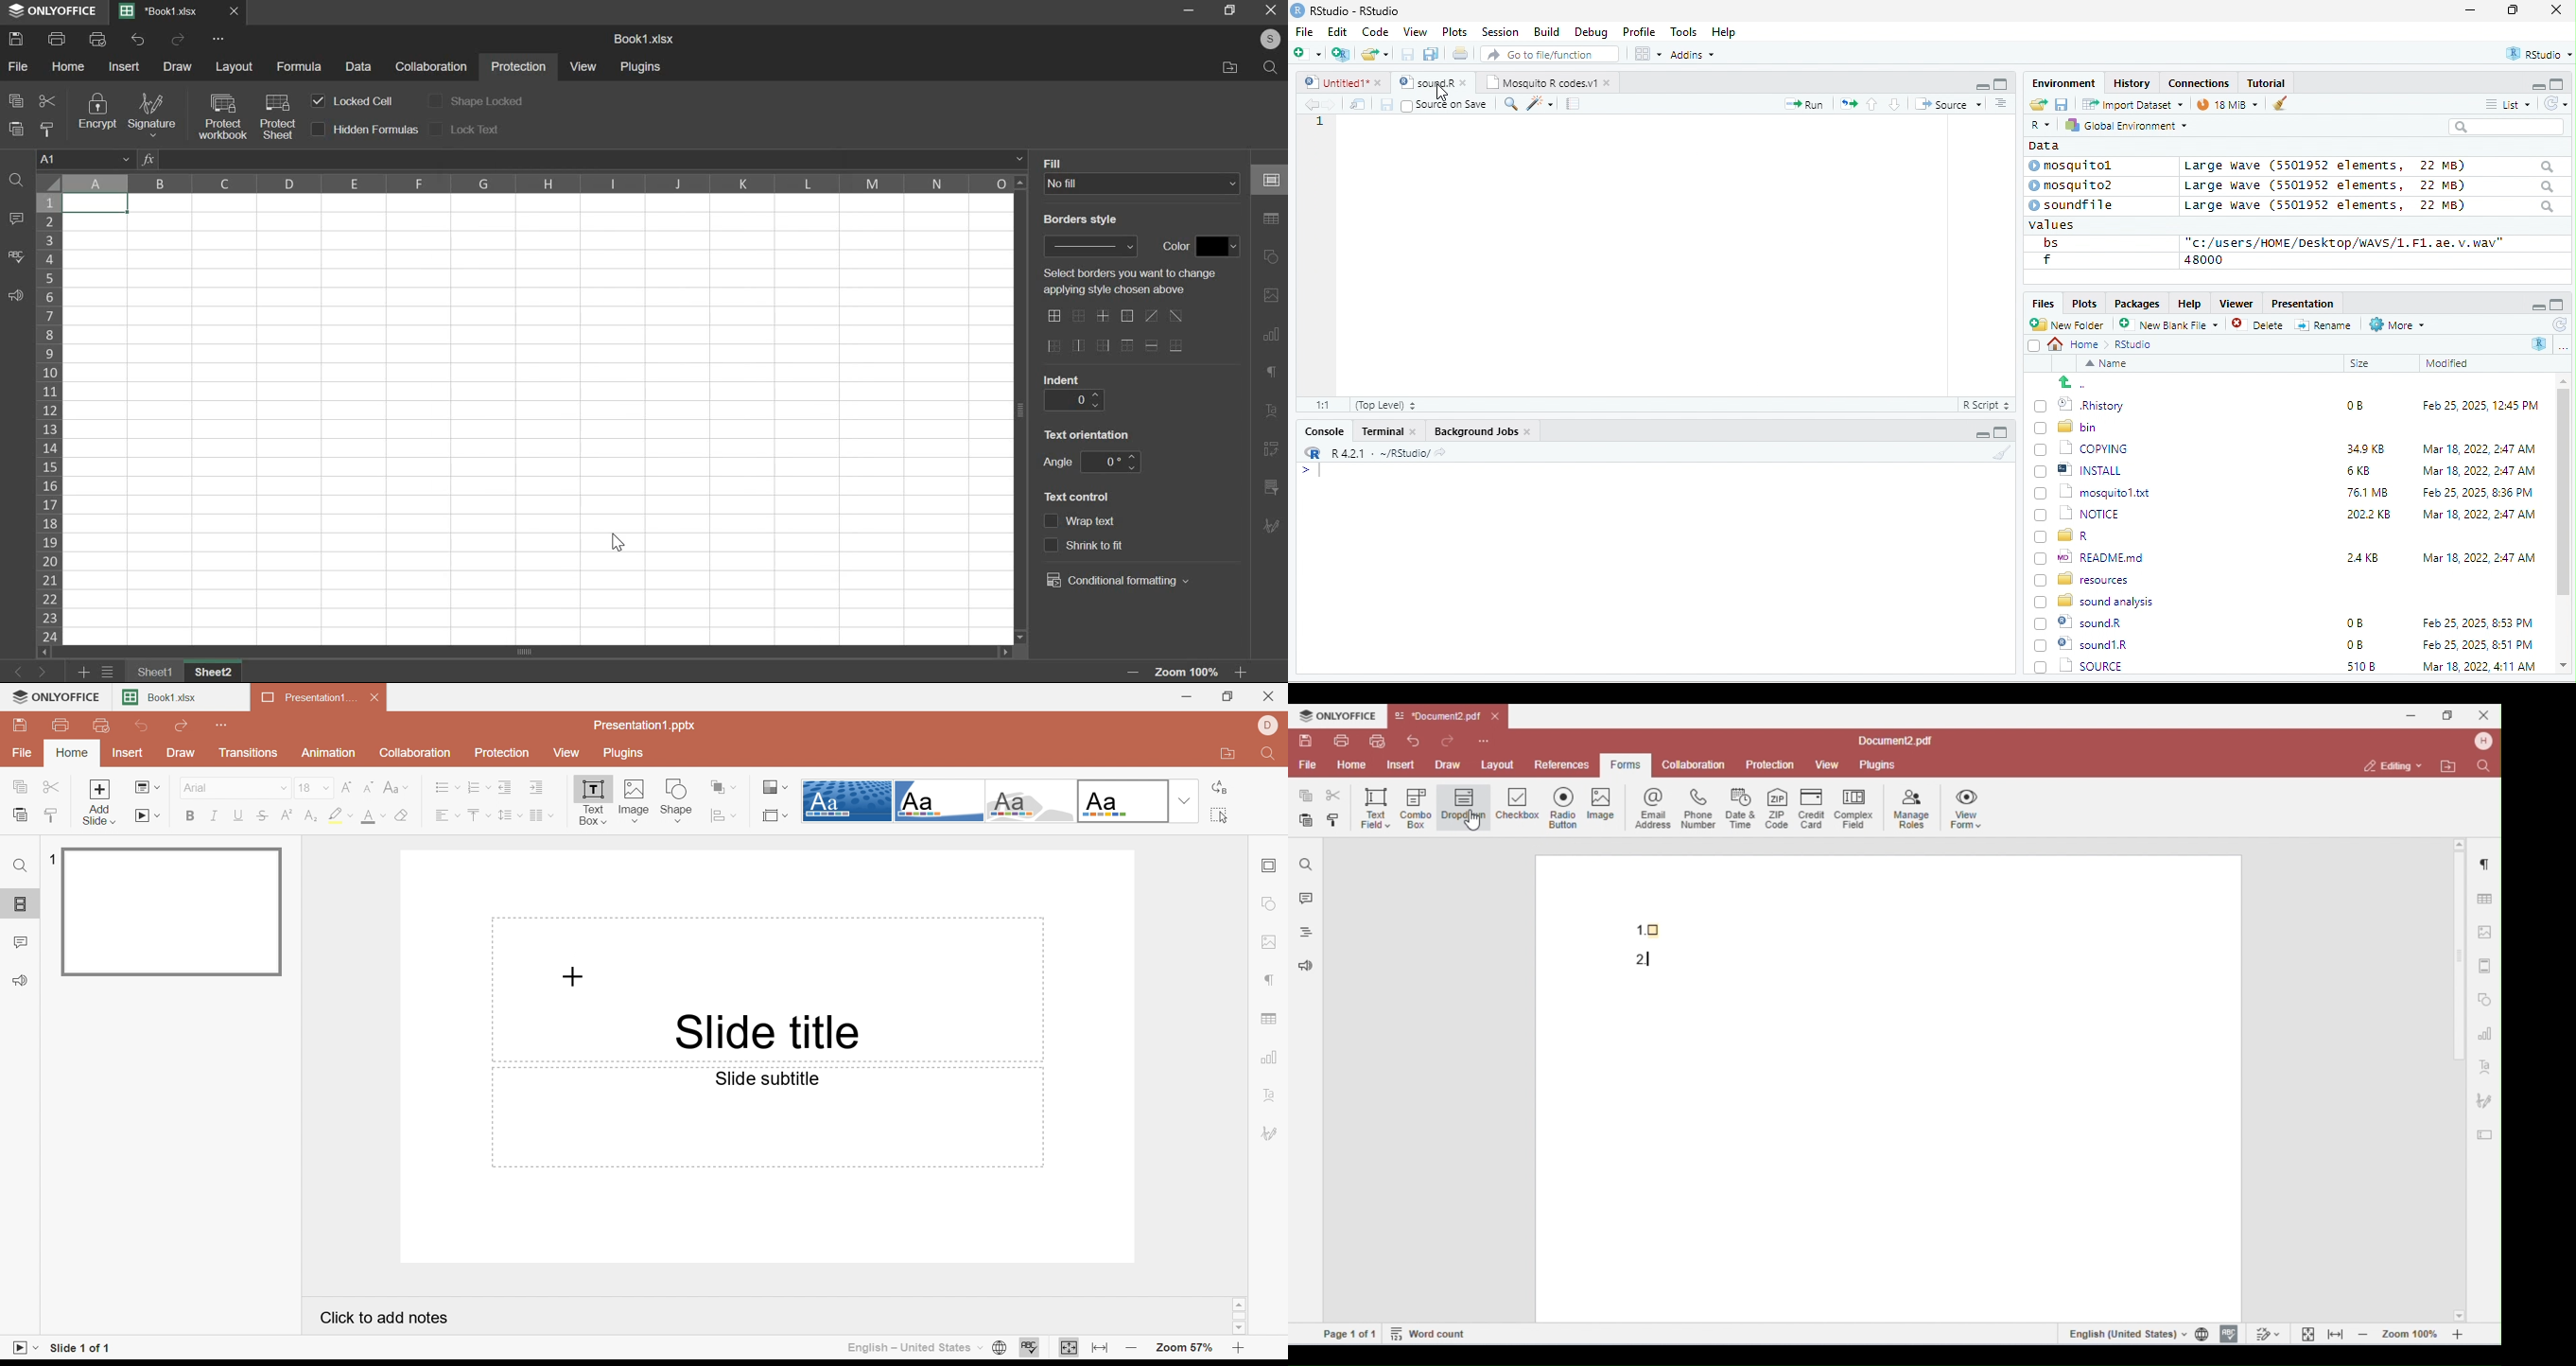 This screenshot has width=2576, height=1372. I want to click on ONLYOFFICE, so click(54, 696).